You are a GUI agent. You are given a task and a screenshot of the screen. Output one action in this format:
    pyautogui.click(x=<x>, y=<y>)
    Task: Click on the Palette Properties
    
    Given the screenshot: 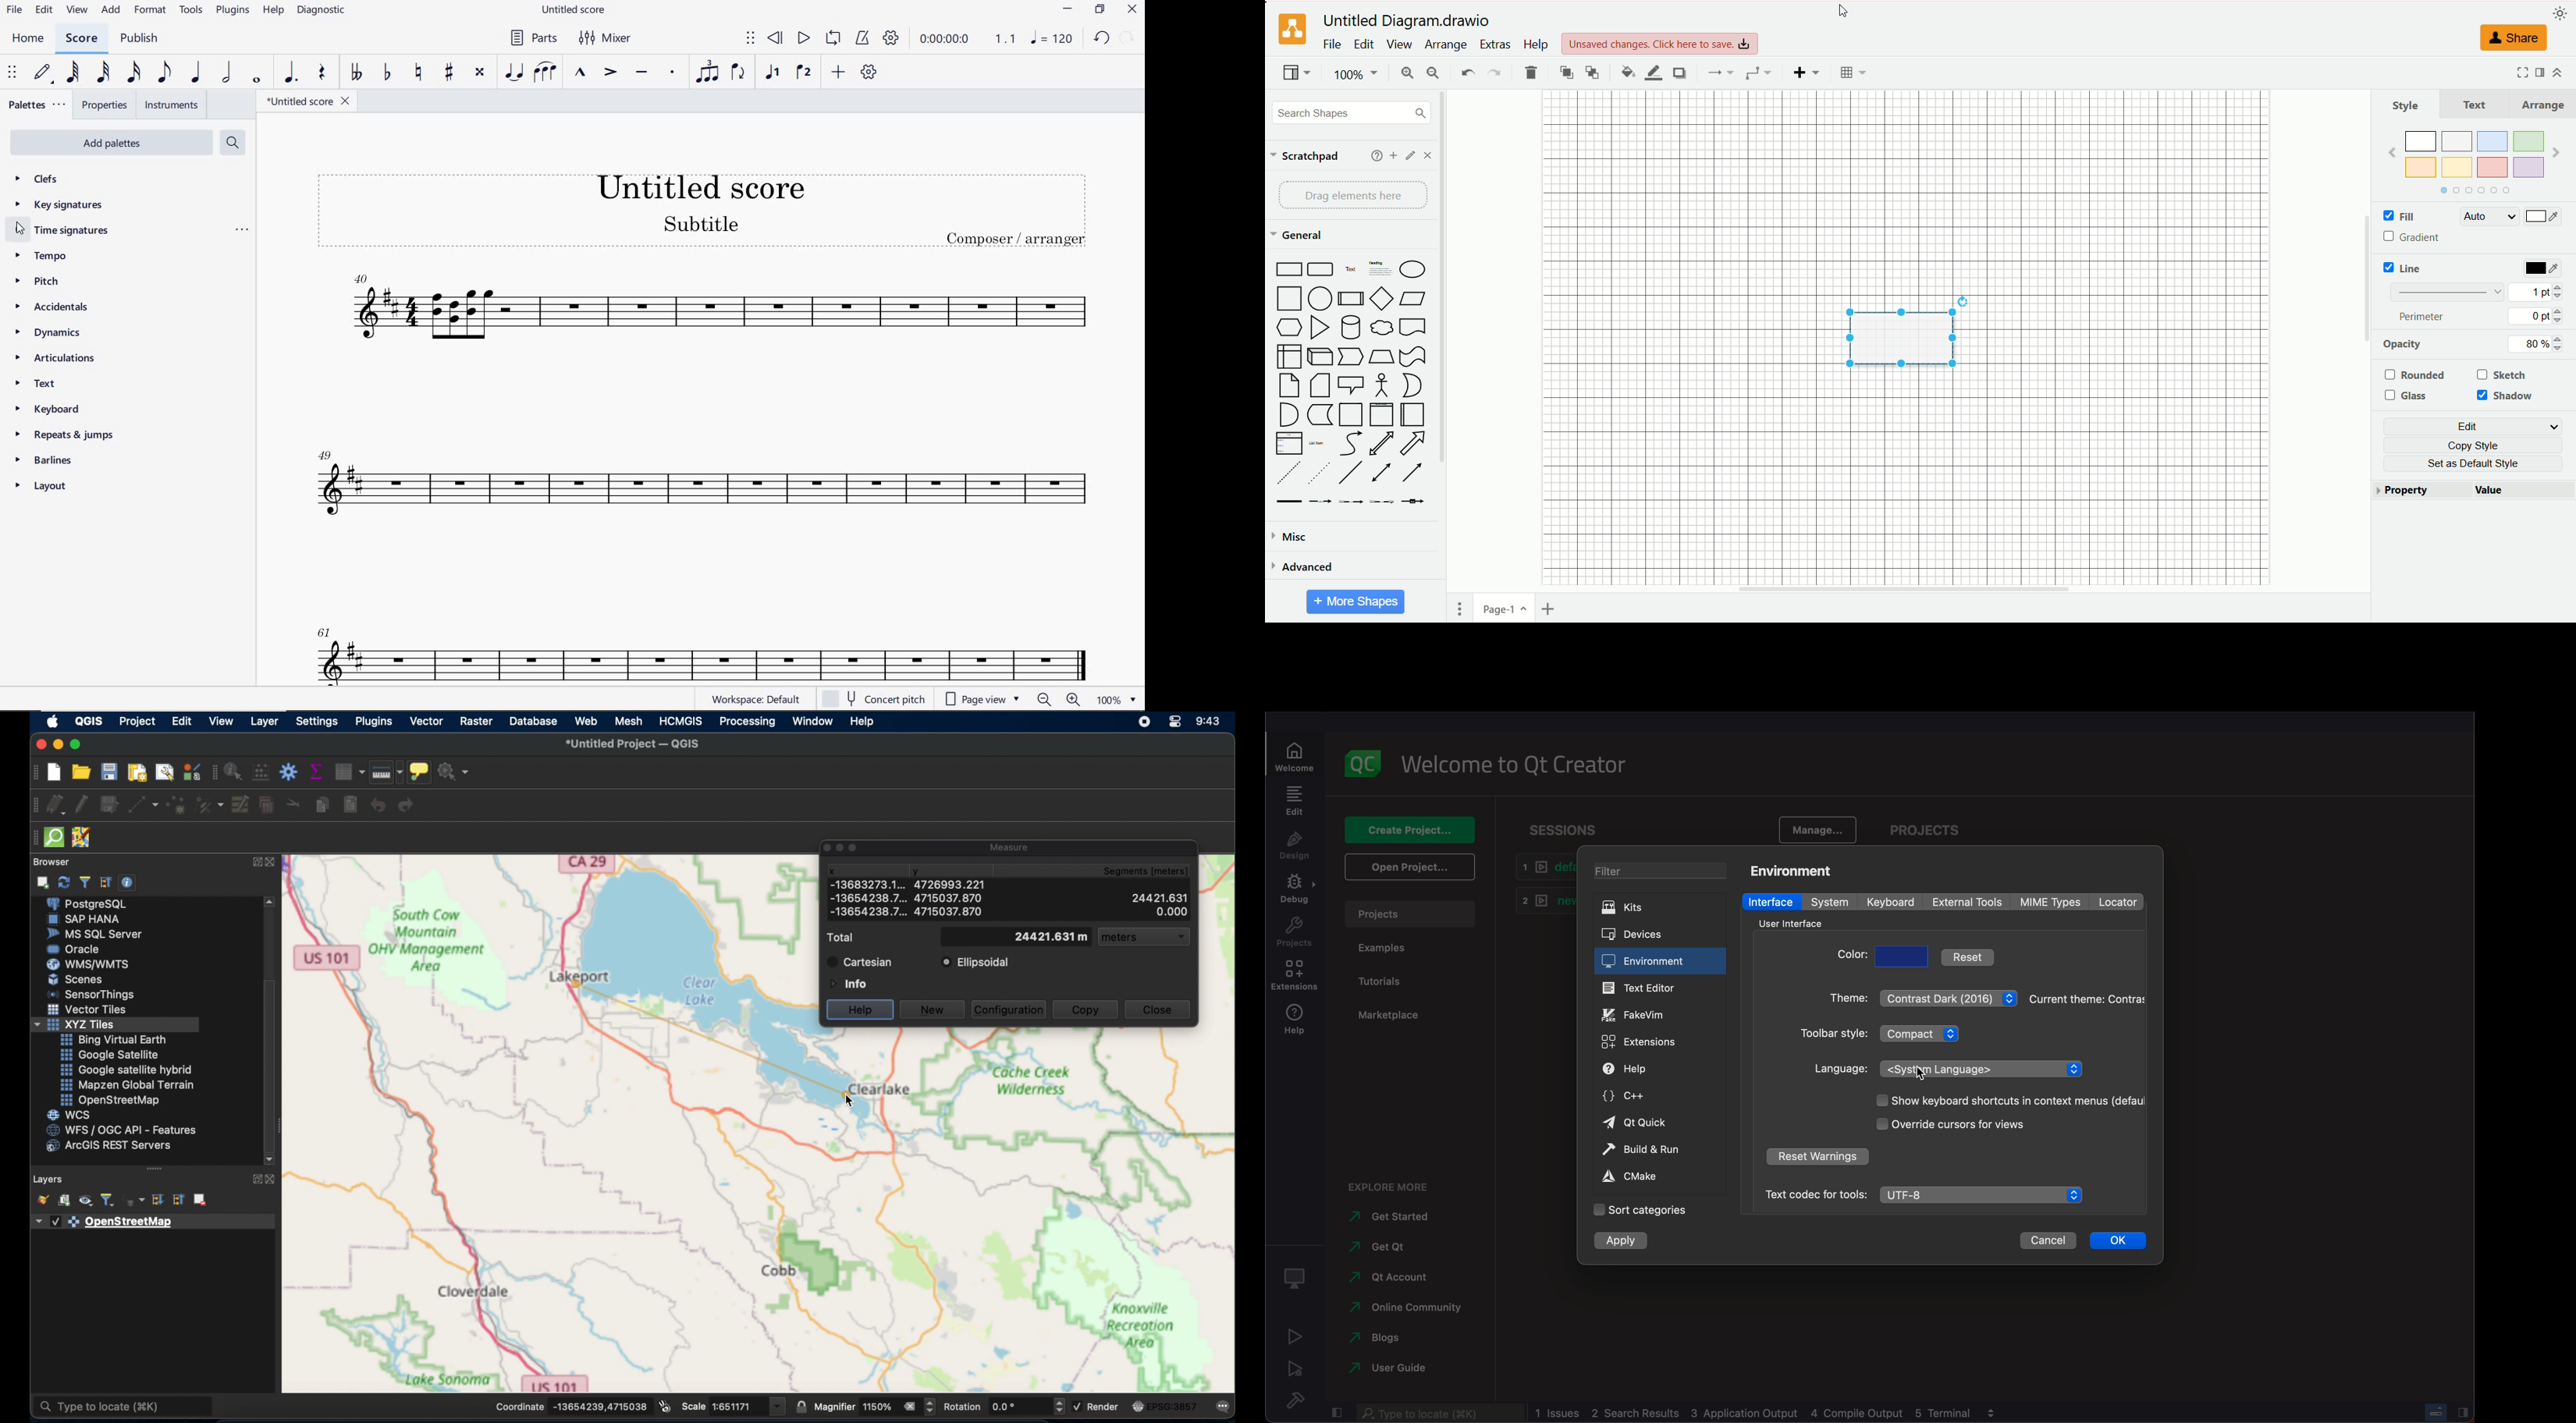 What is the action you would take?
    pyautogui.click(x=241, y=232)
    